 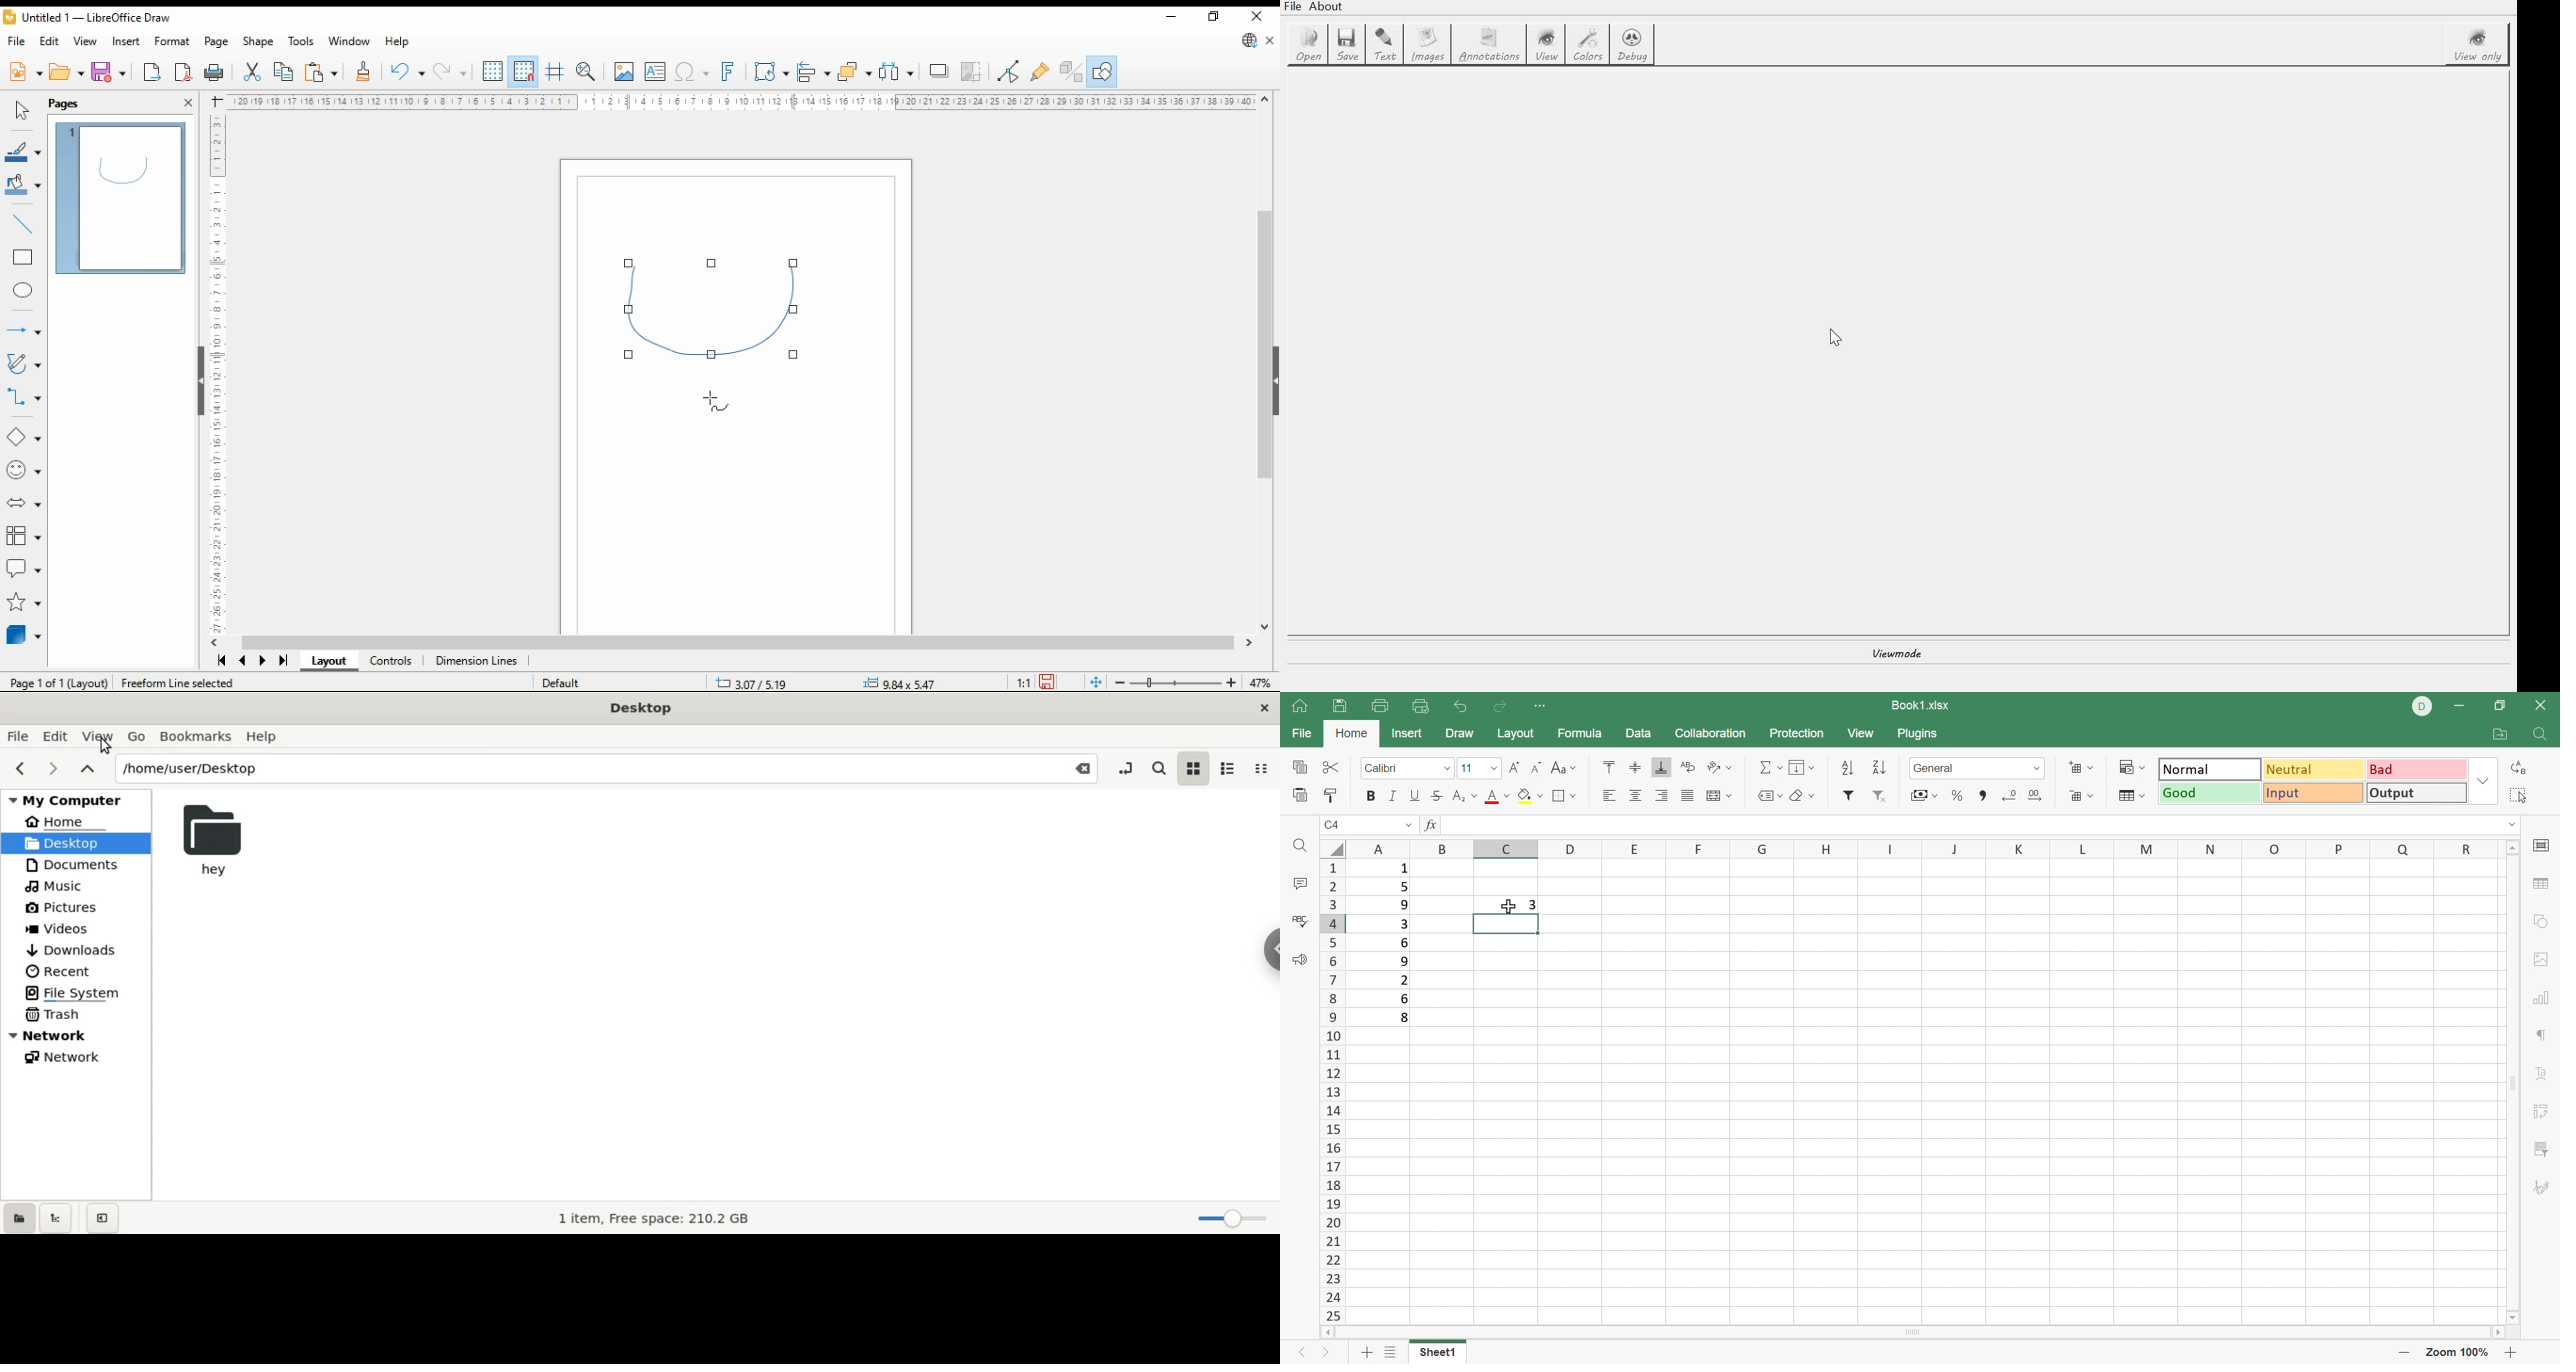 I want to click on Align center, so click(x=1635, y=795).